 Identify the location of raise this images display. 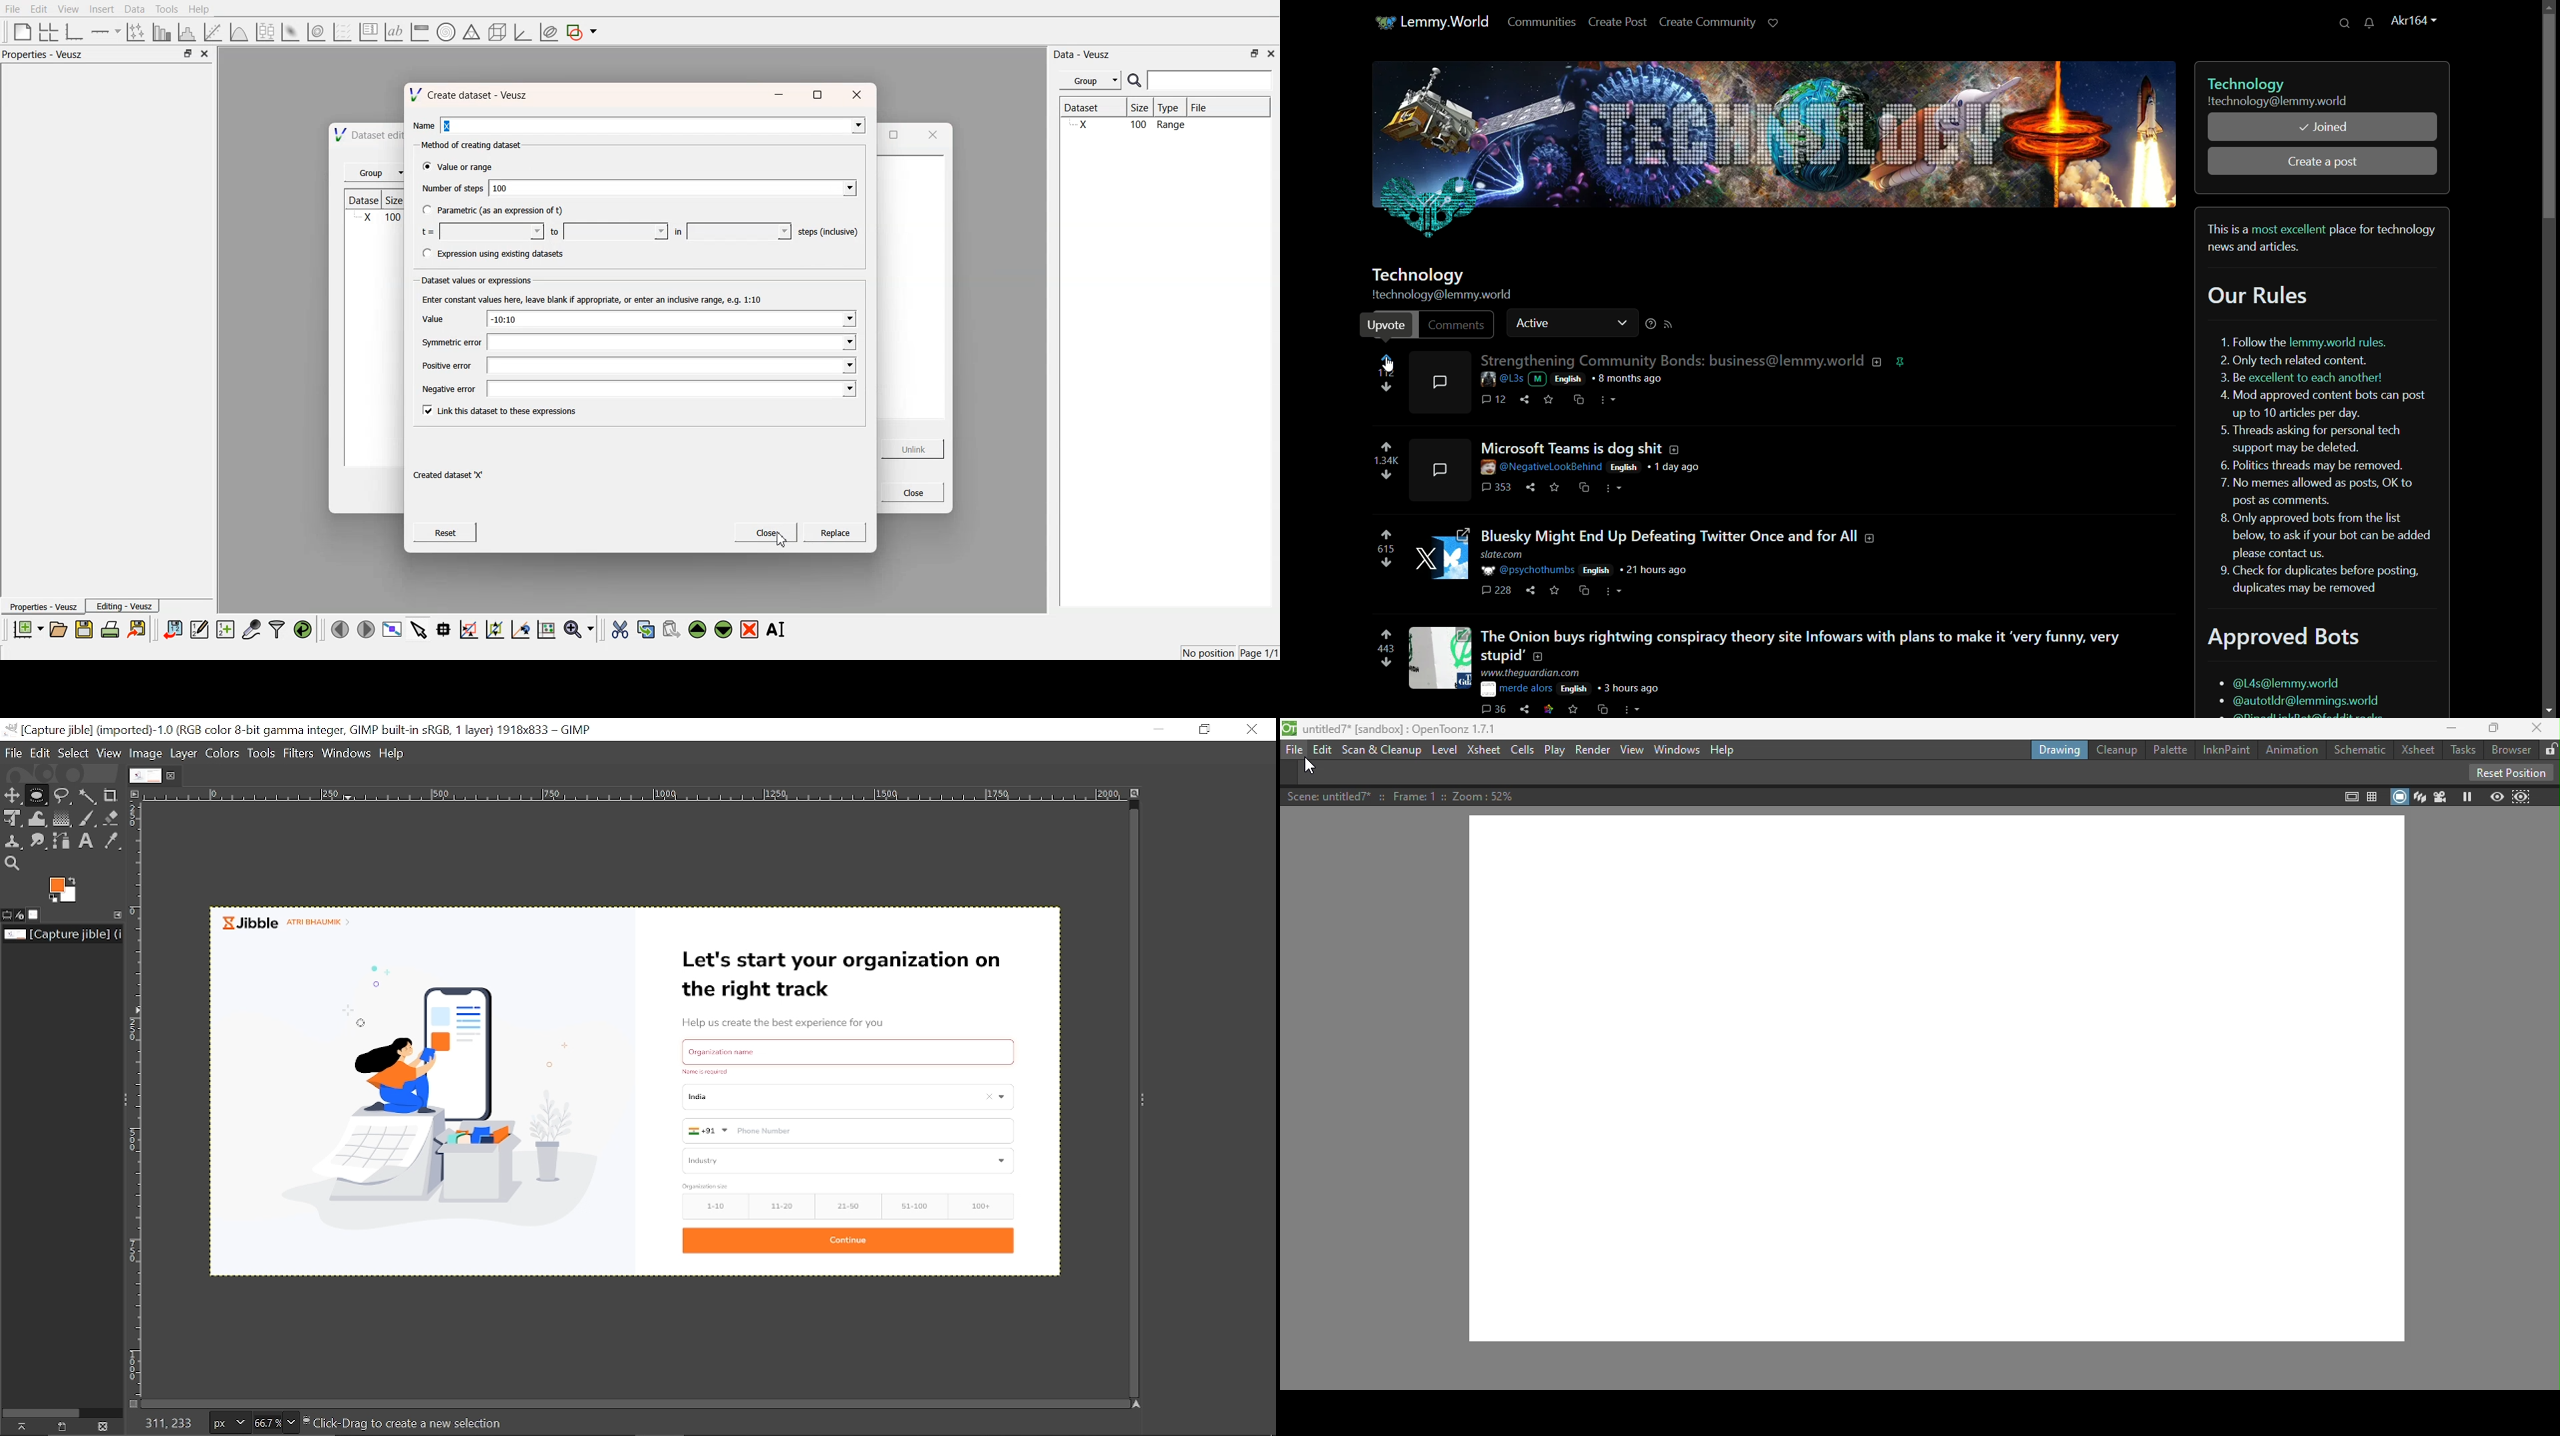
(18, 1427).